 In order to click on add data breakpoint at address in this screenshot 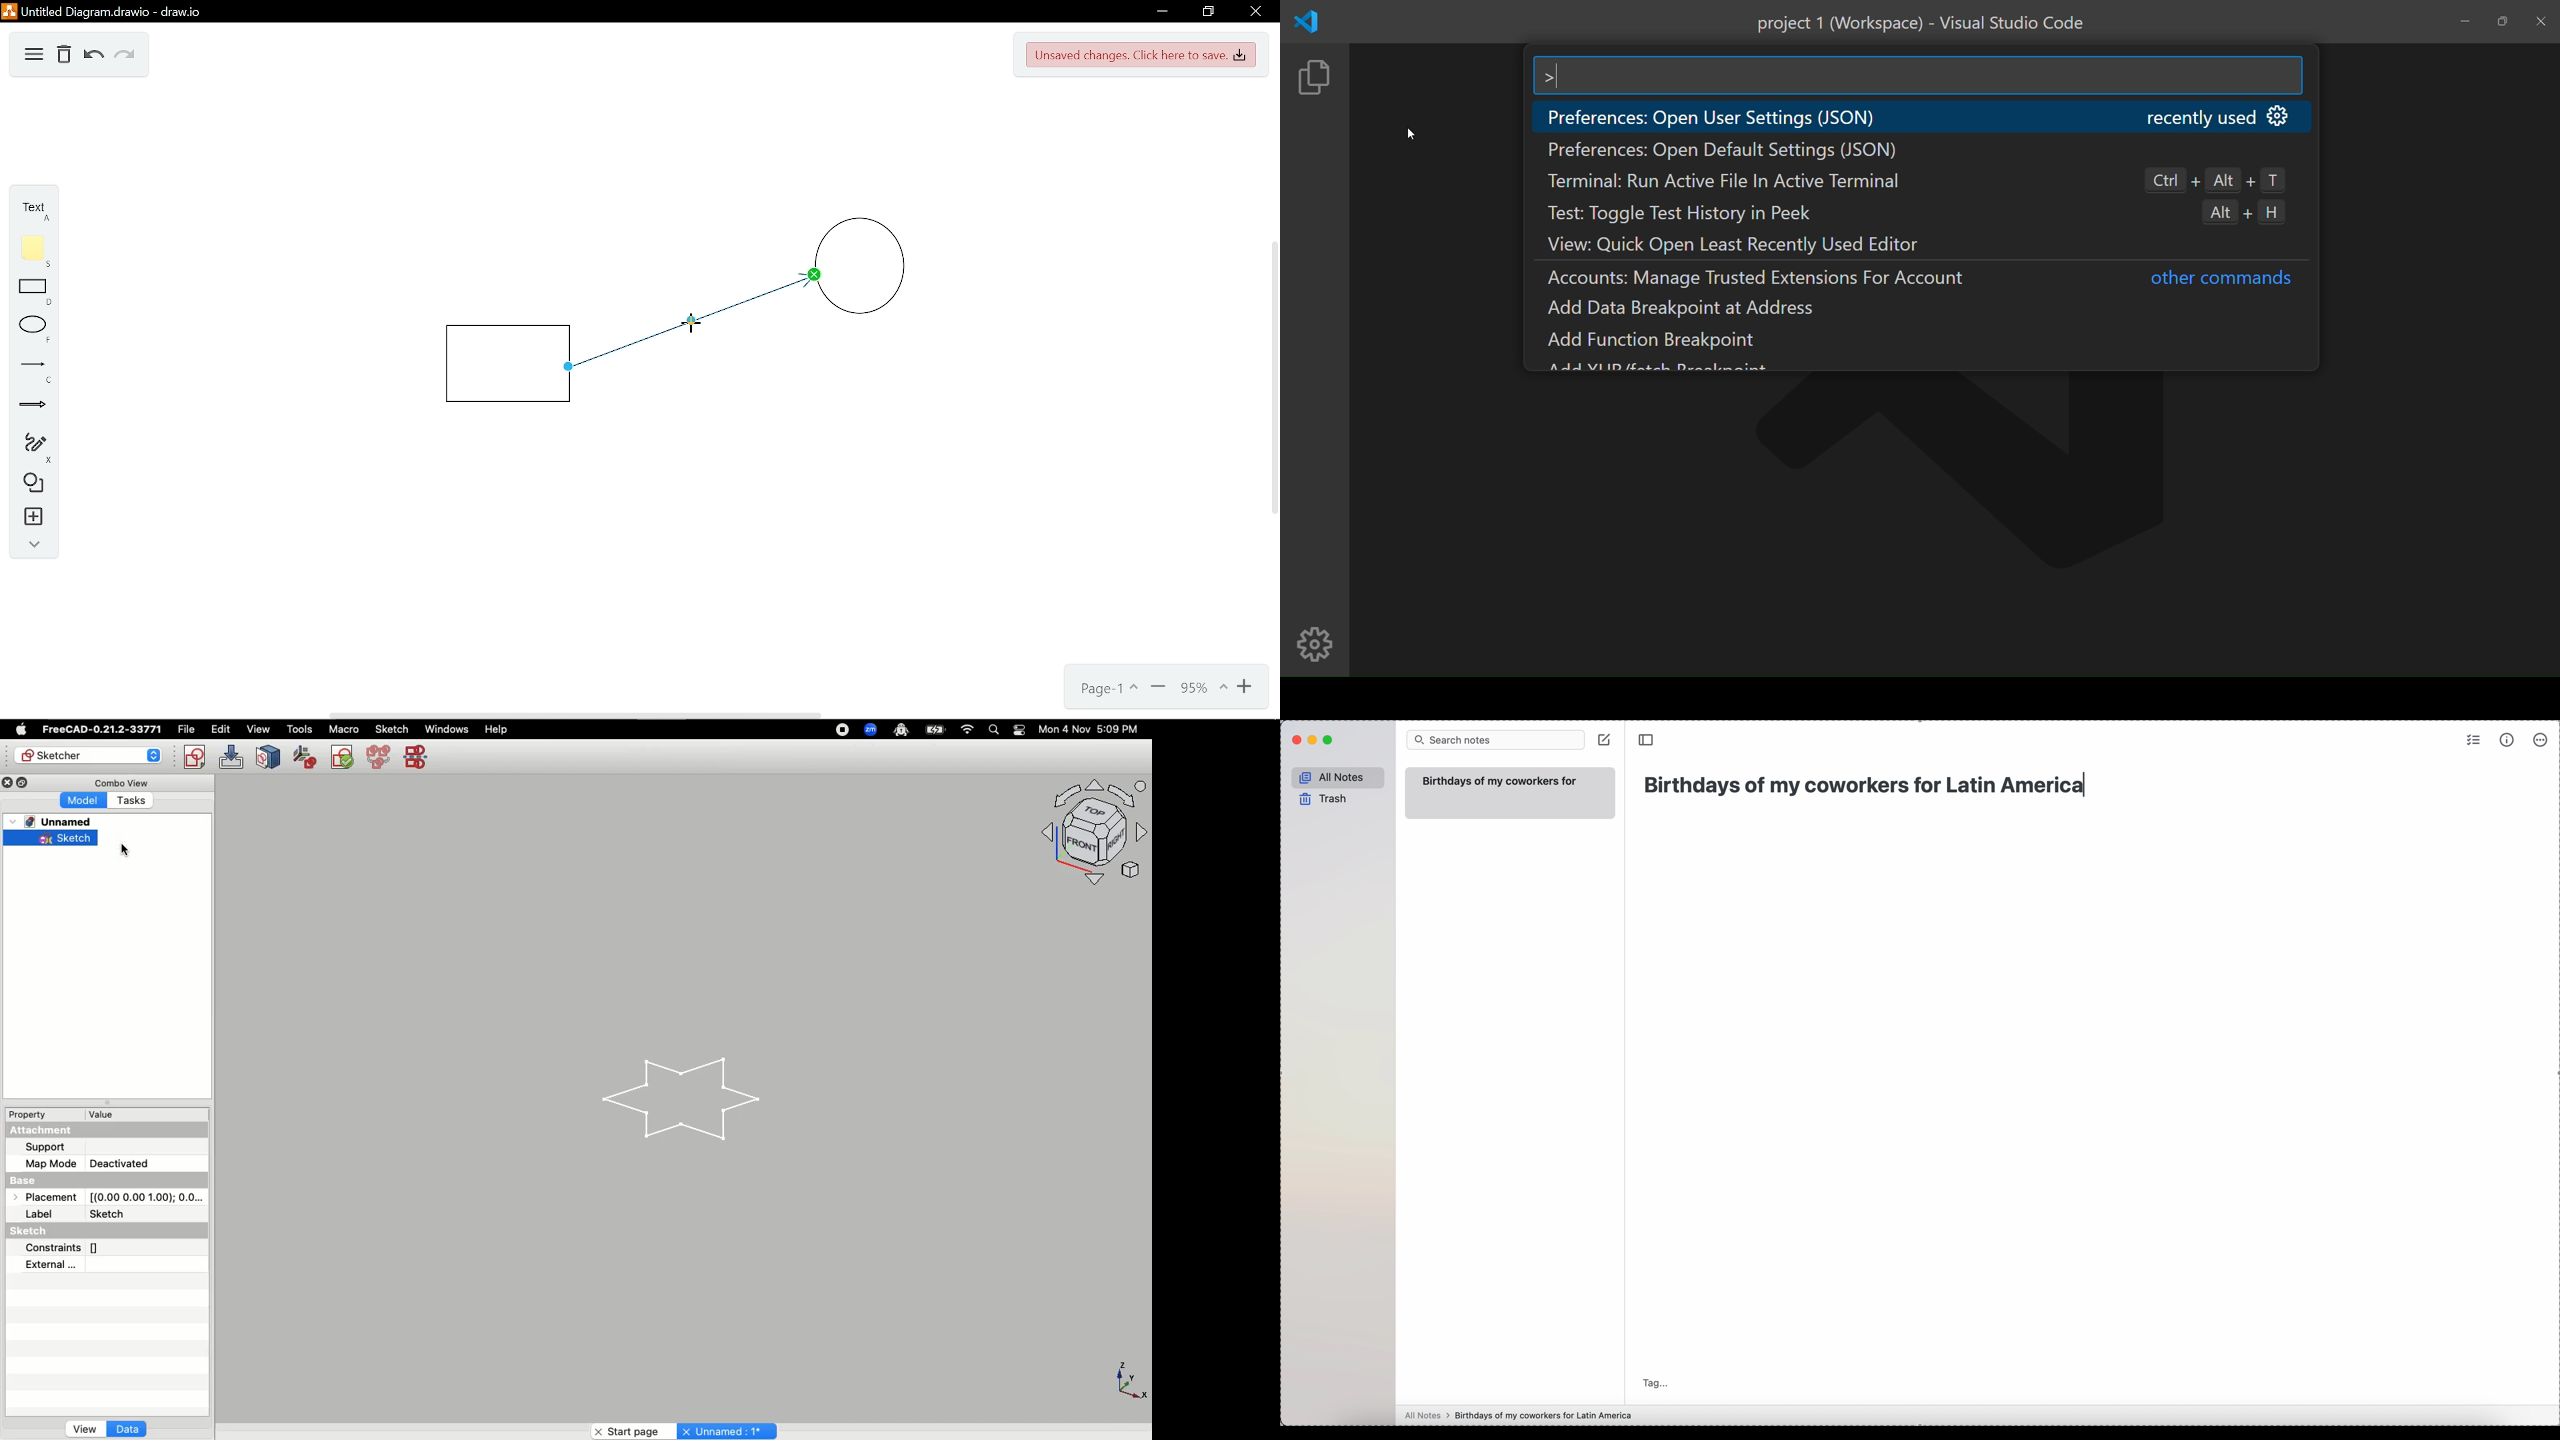, I will do `click(1689, 309)`.